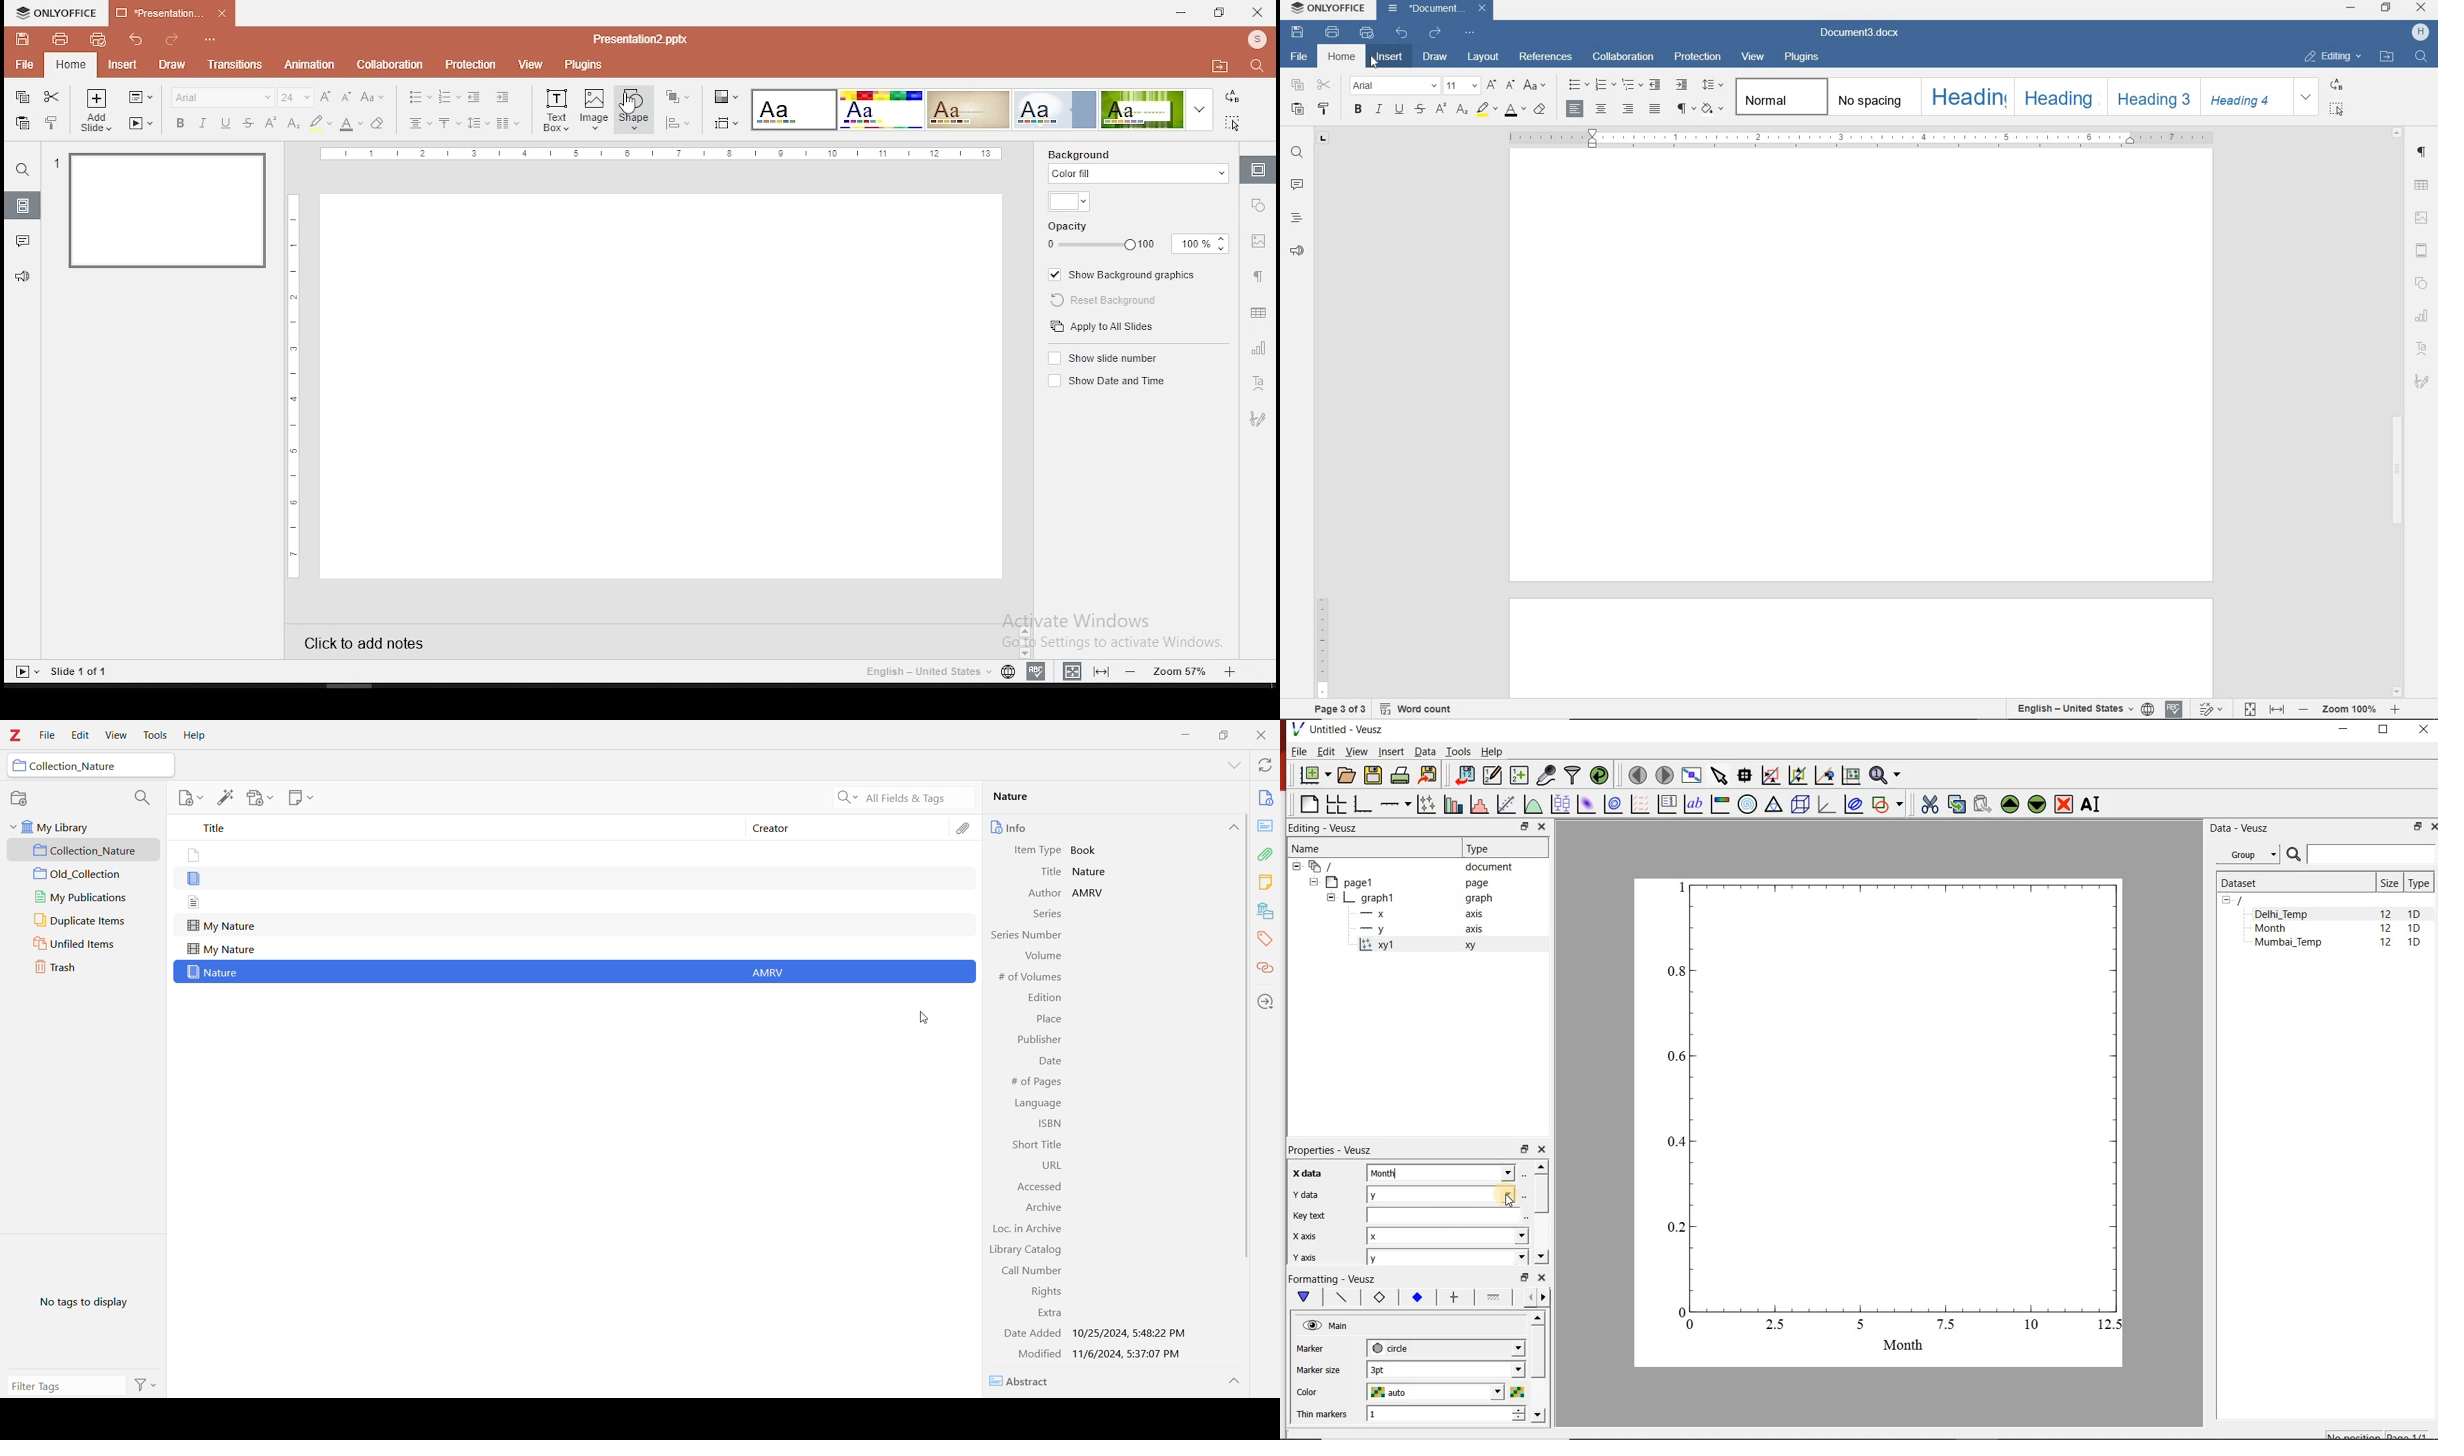  What do you see at coordinates (2388, 58) in the screenshot?
I see `OPEN FILE LOCATION` at bounding box center [2388, 58].